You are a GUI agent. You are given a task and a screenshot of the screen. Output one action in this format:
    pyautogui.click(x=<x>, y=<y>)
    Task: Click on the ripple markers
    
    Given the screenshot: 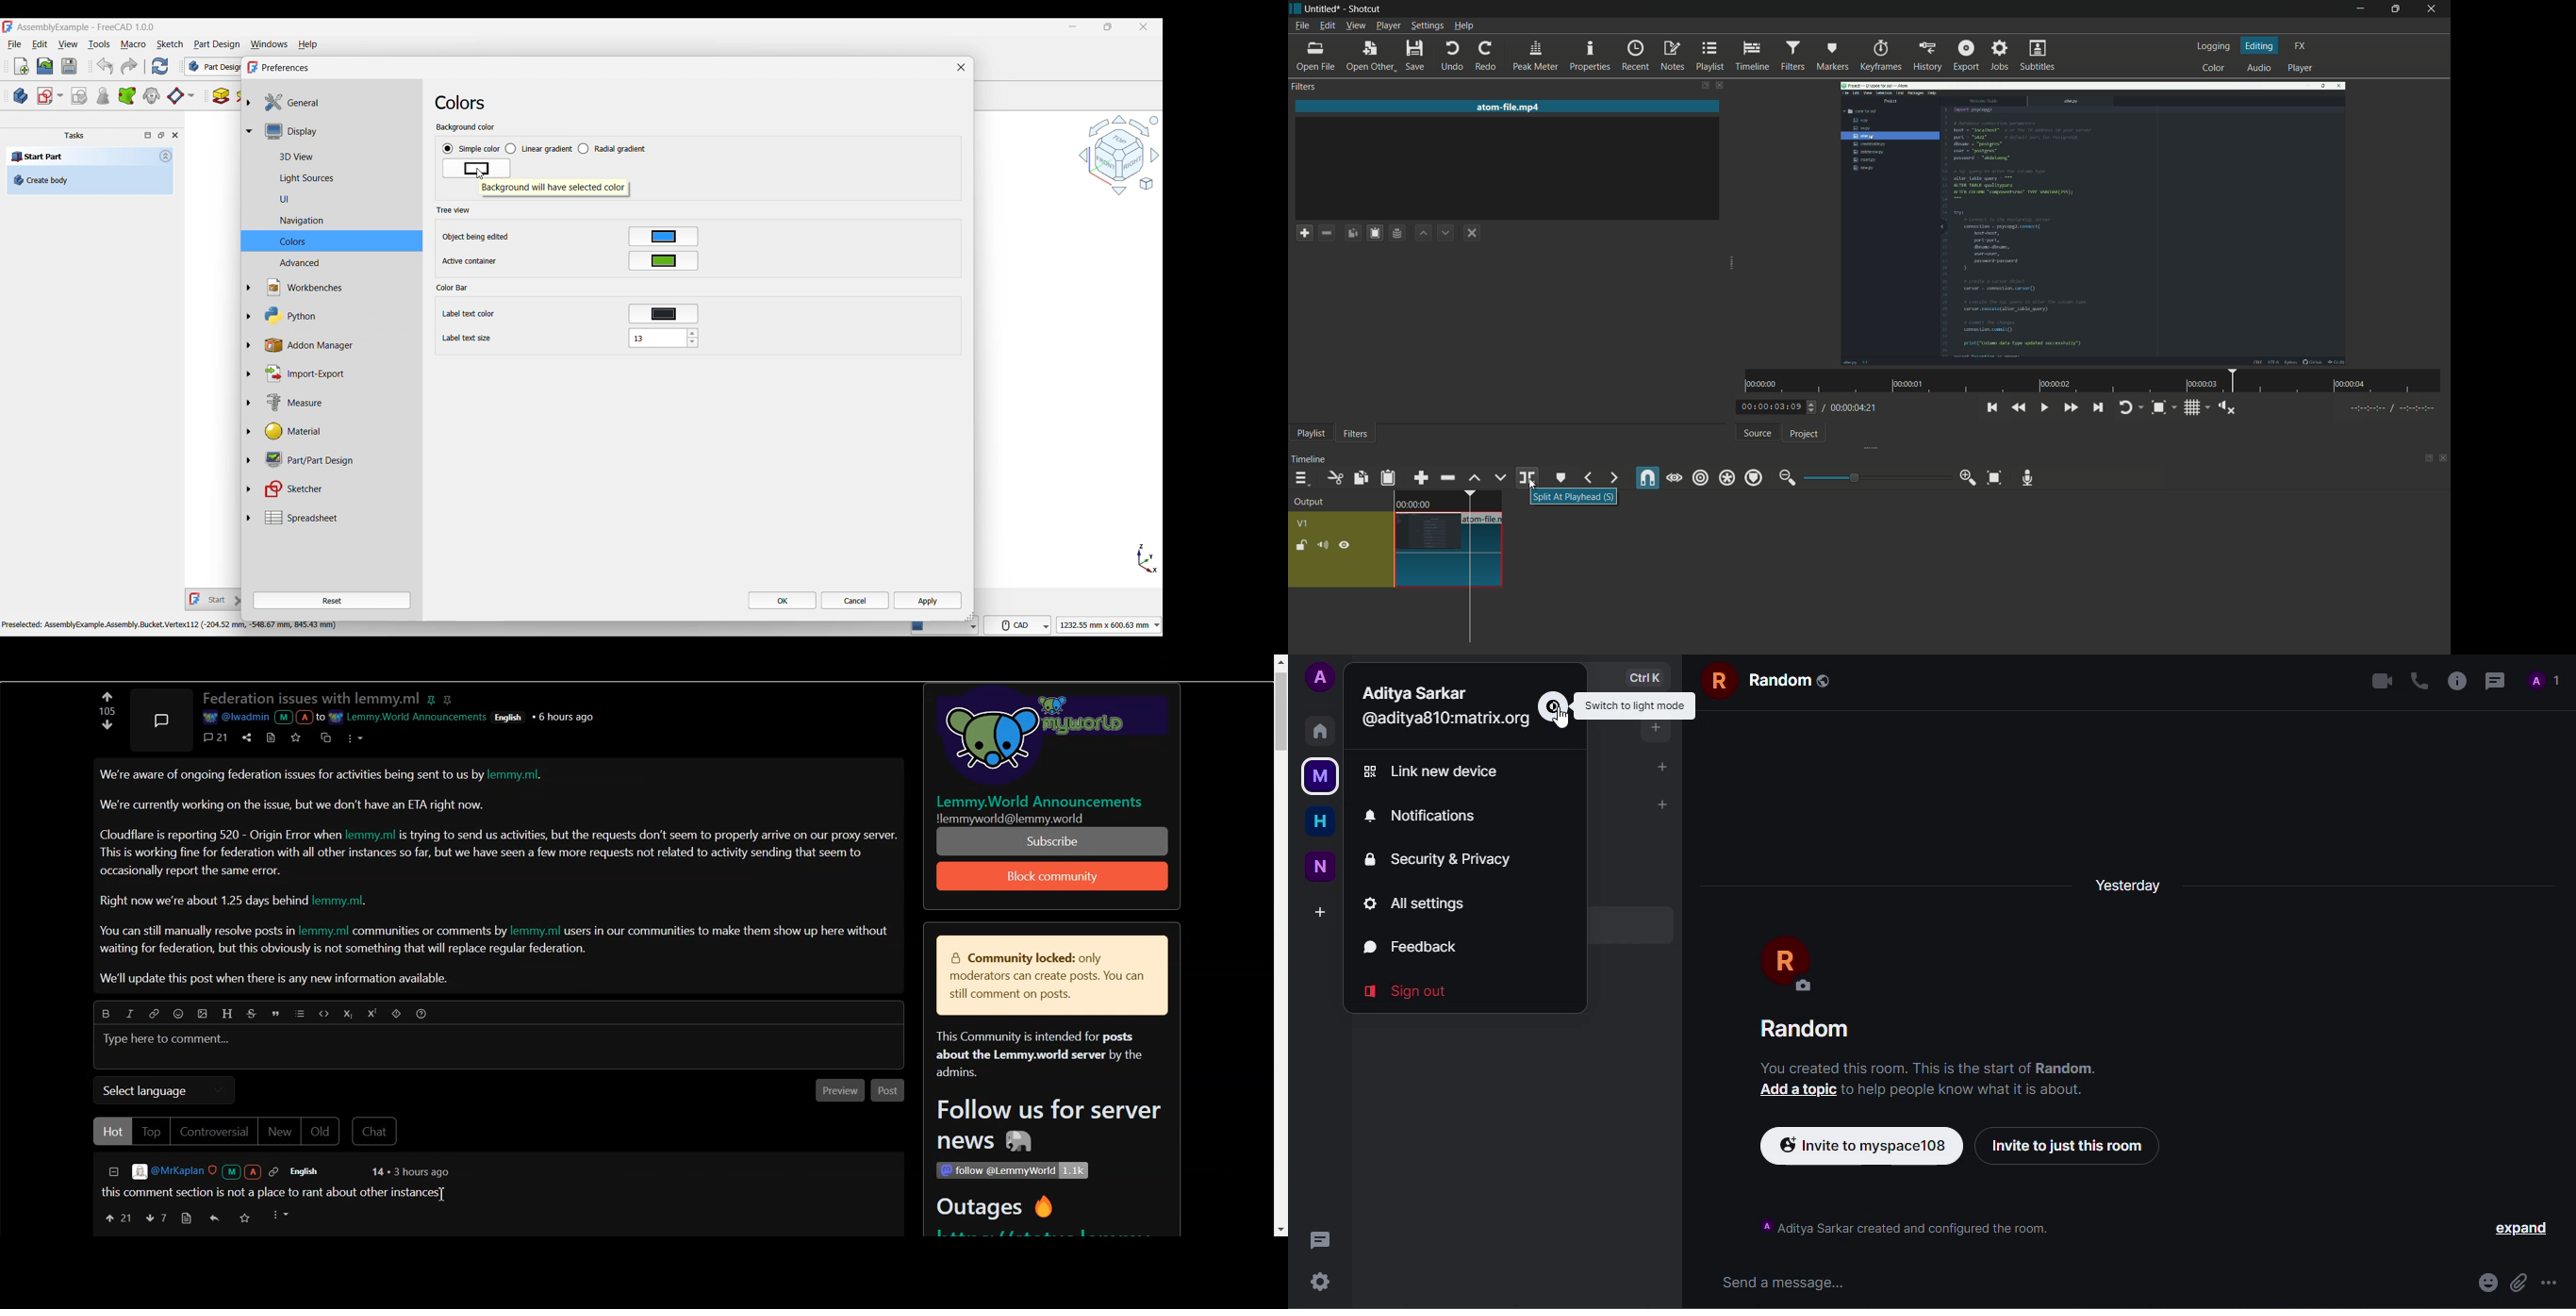 What is the action you would take?
    pyautogui.click(x=1755, y=478)
    